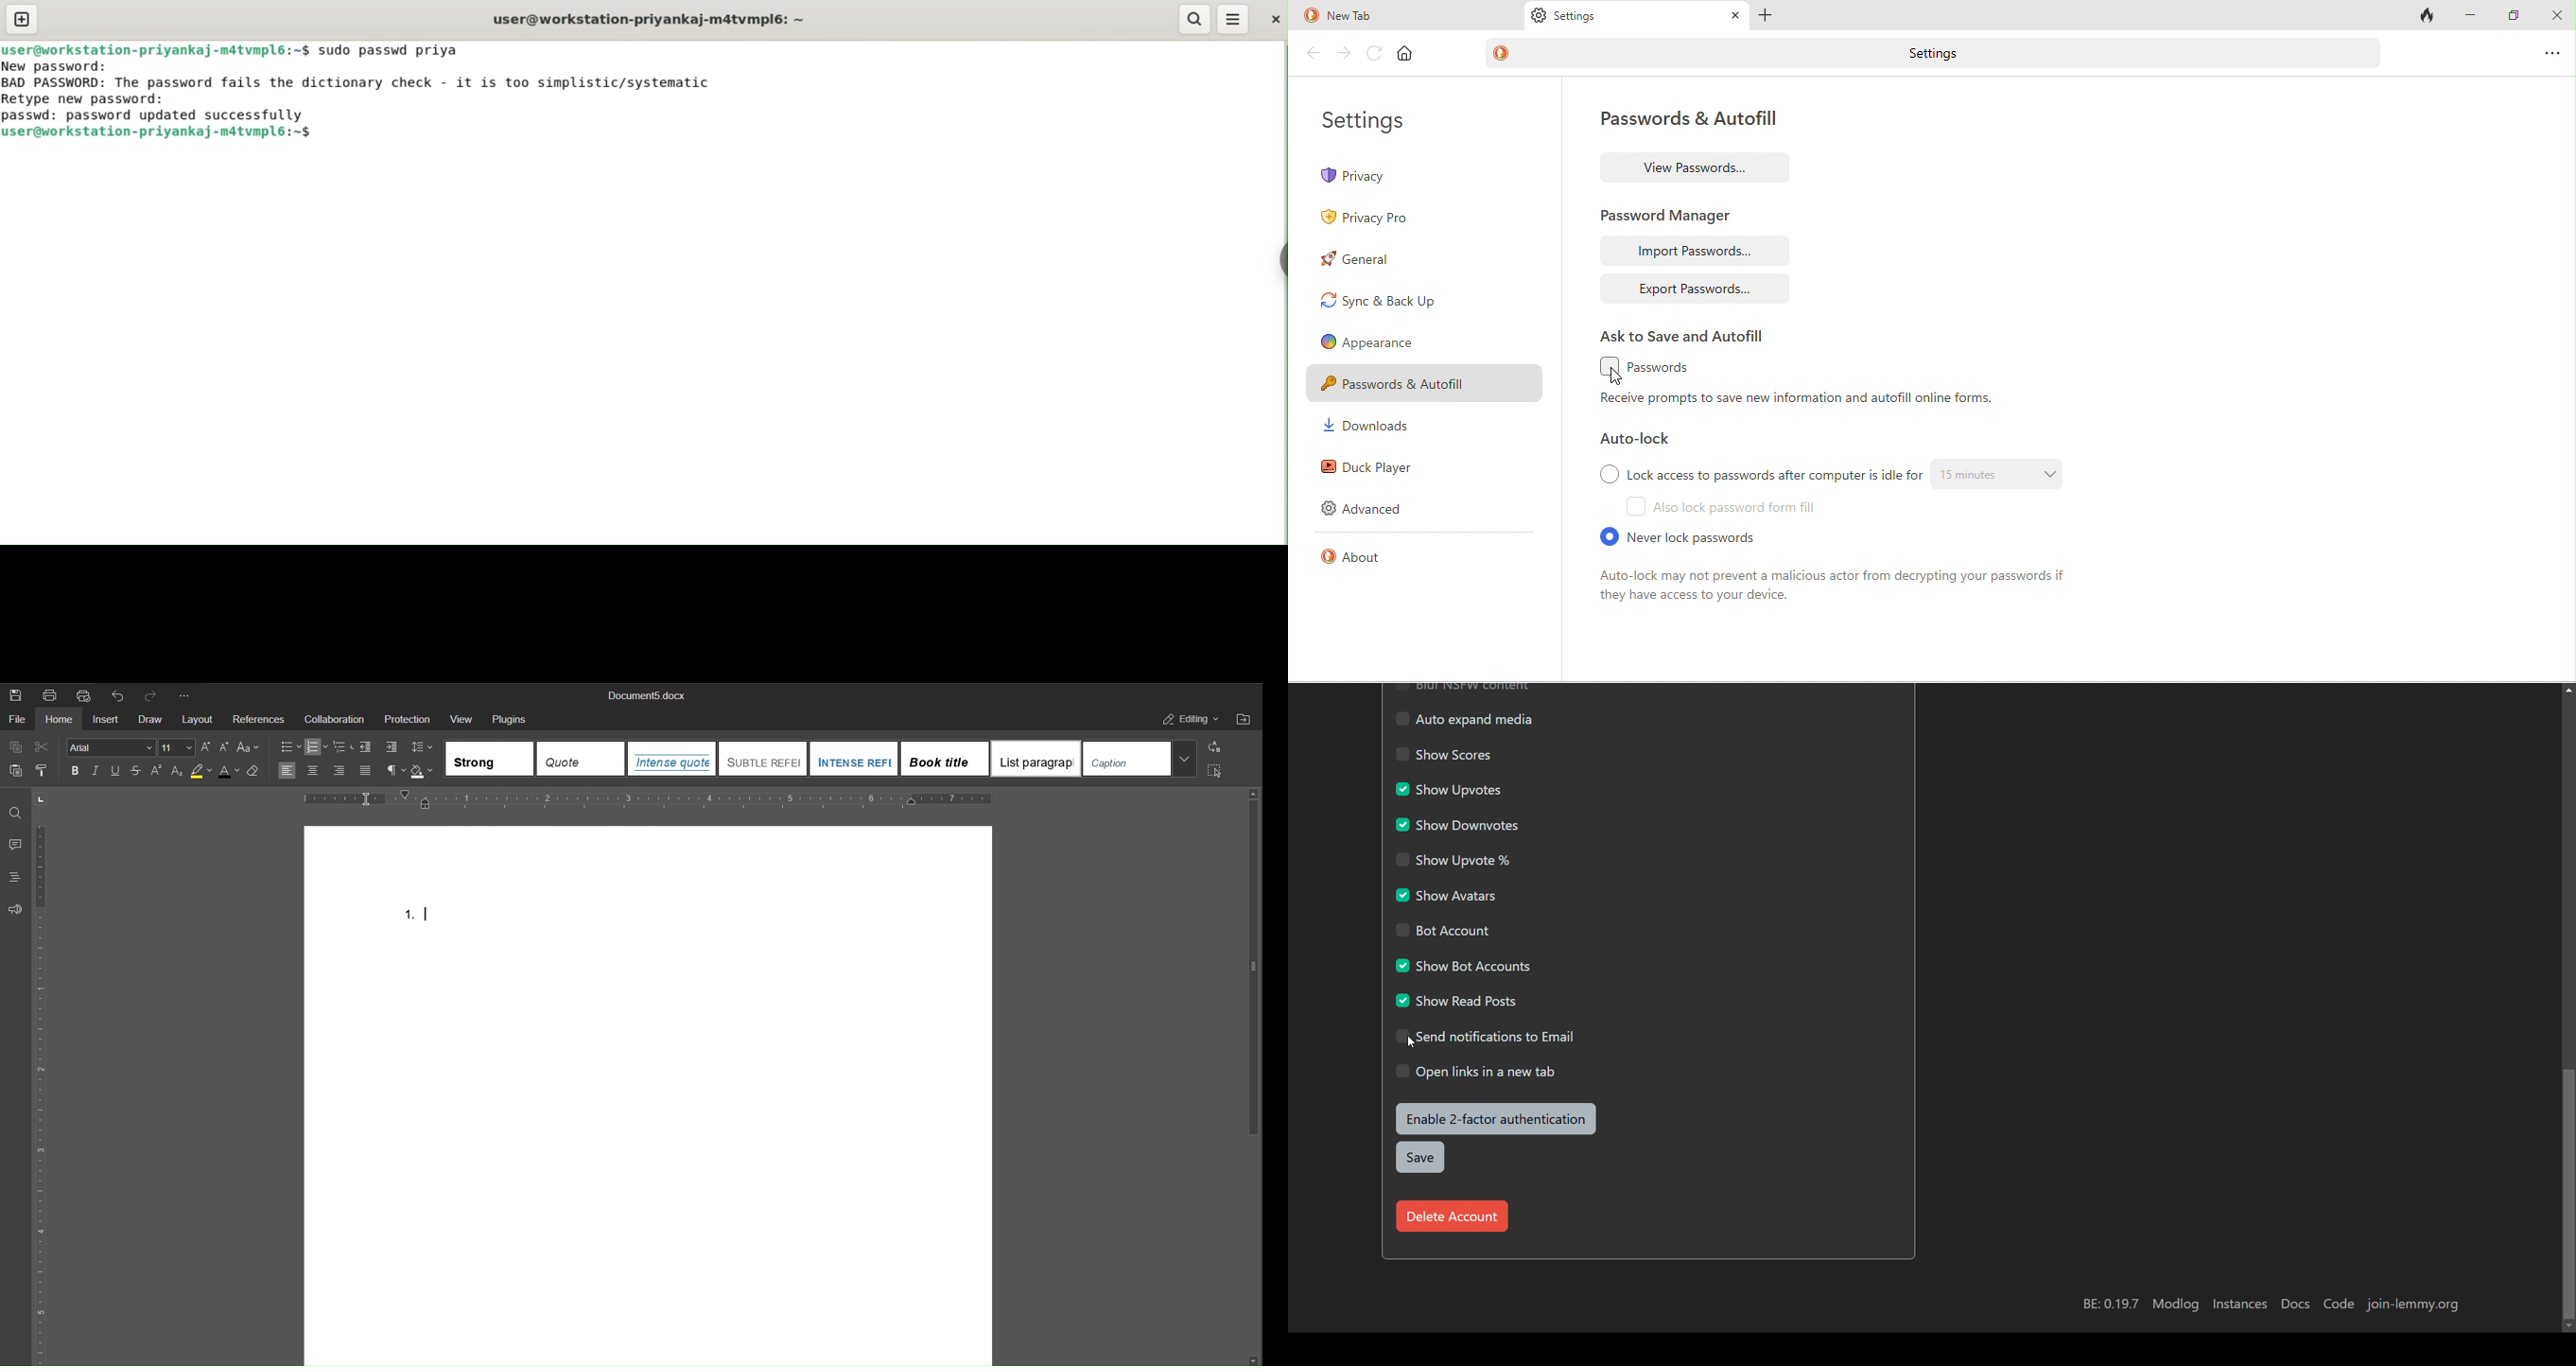  Describe the element at coordinates (948, 759) in the screenshot. I see `Book title` at that location.